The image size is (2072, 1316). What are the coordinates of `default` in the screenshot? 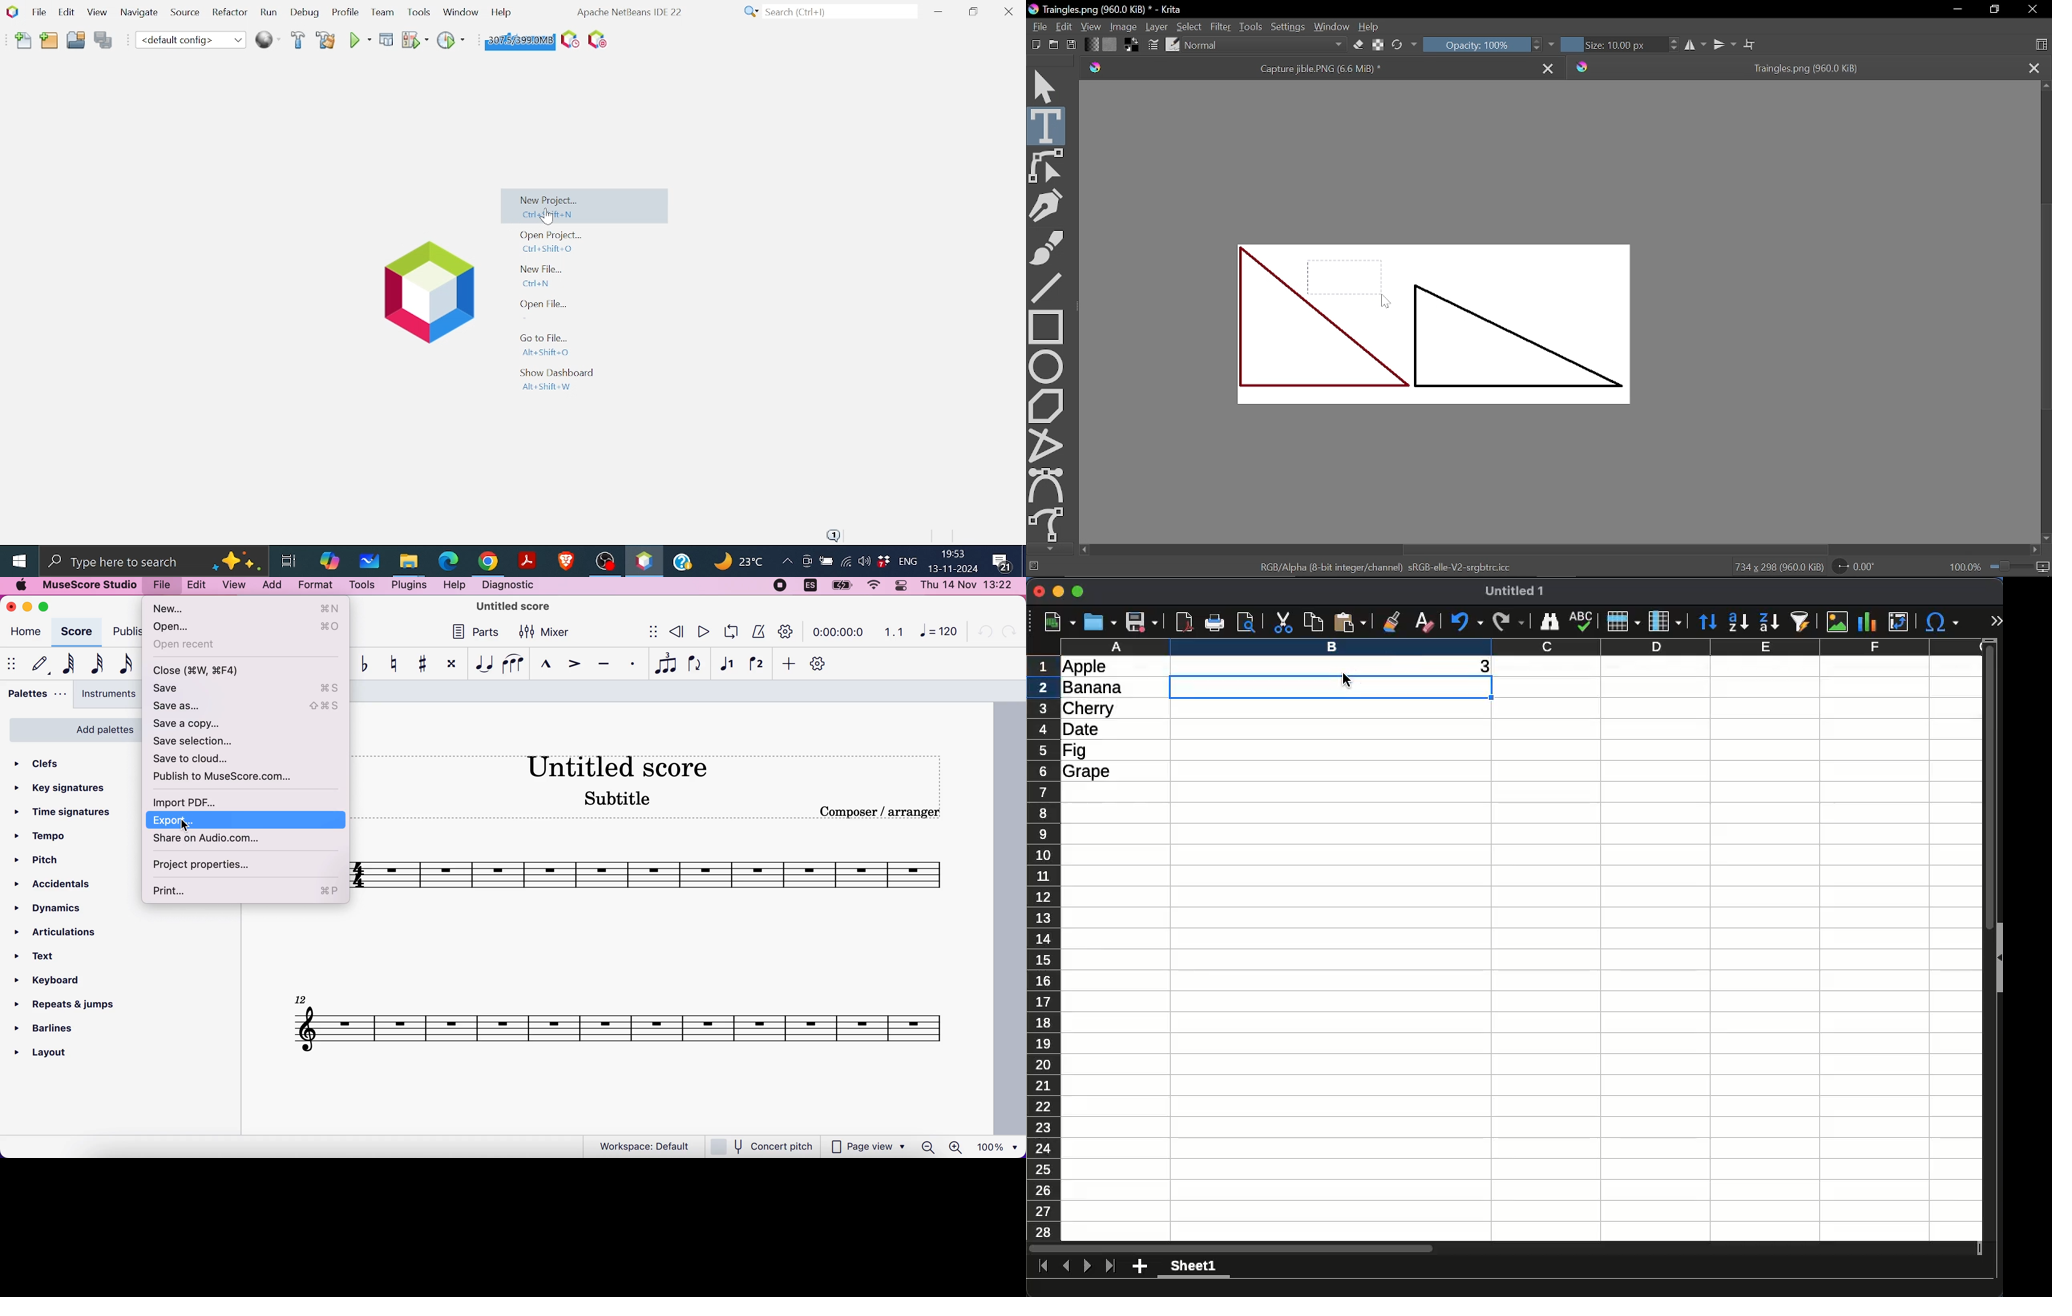 It's located at (38, 663).